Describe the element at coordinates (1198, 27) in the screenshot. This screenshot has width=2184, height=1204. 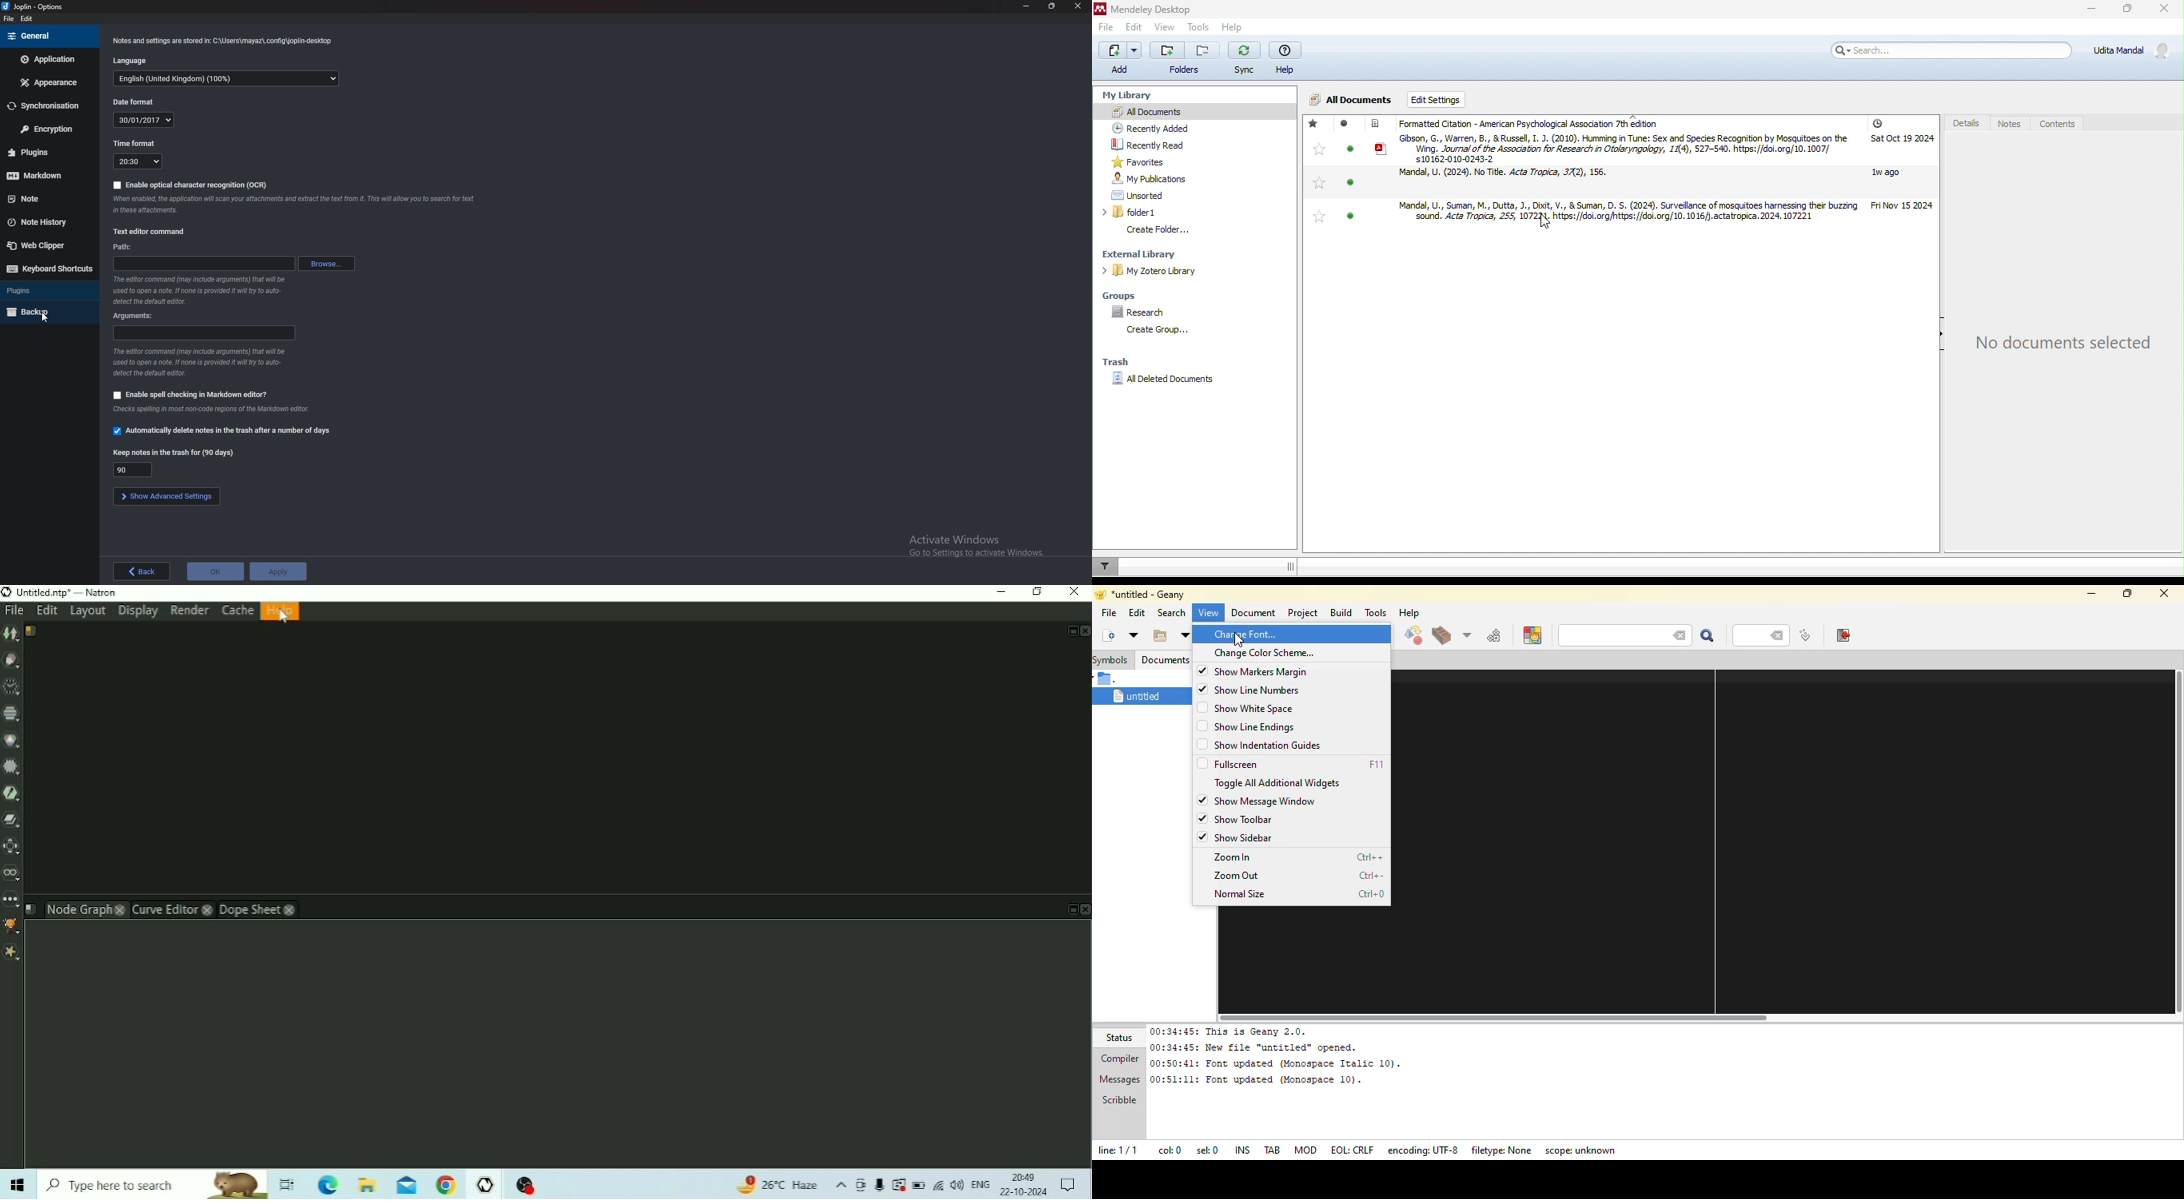
I see `tools` at that location.